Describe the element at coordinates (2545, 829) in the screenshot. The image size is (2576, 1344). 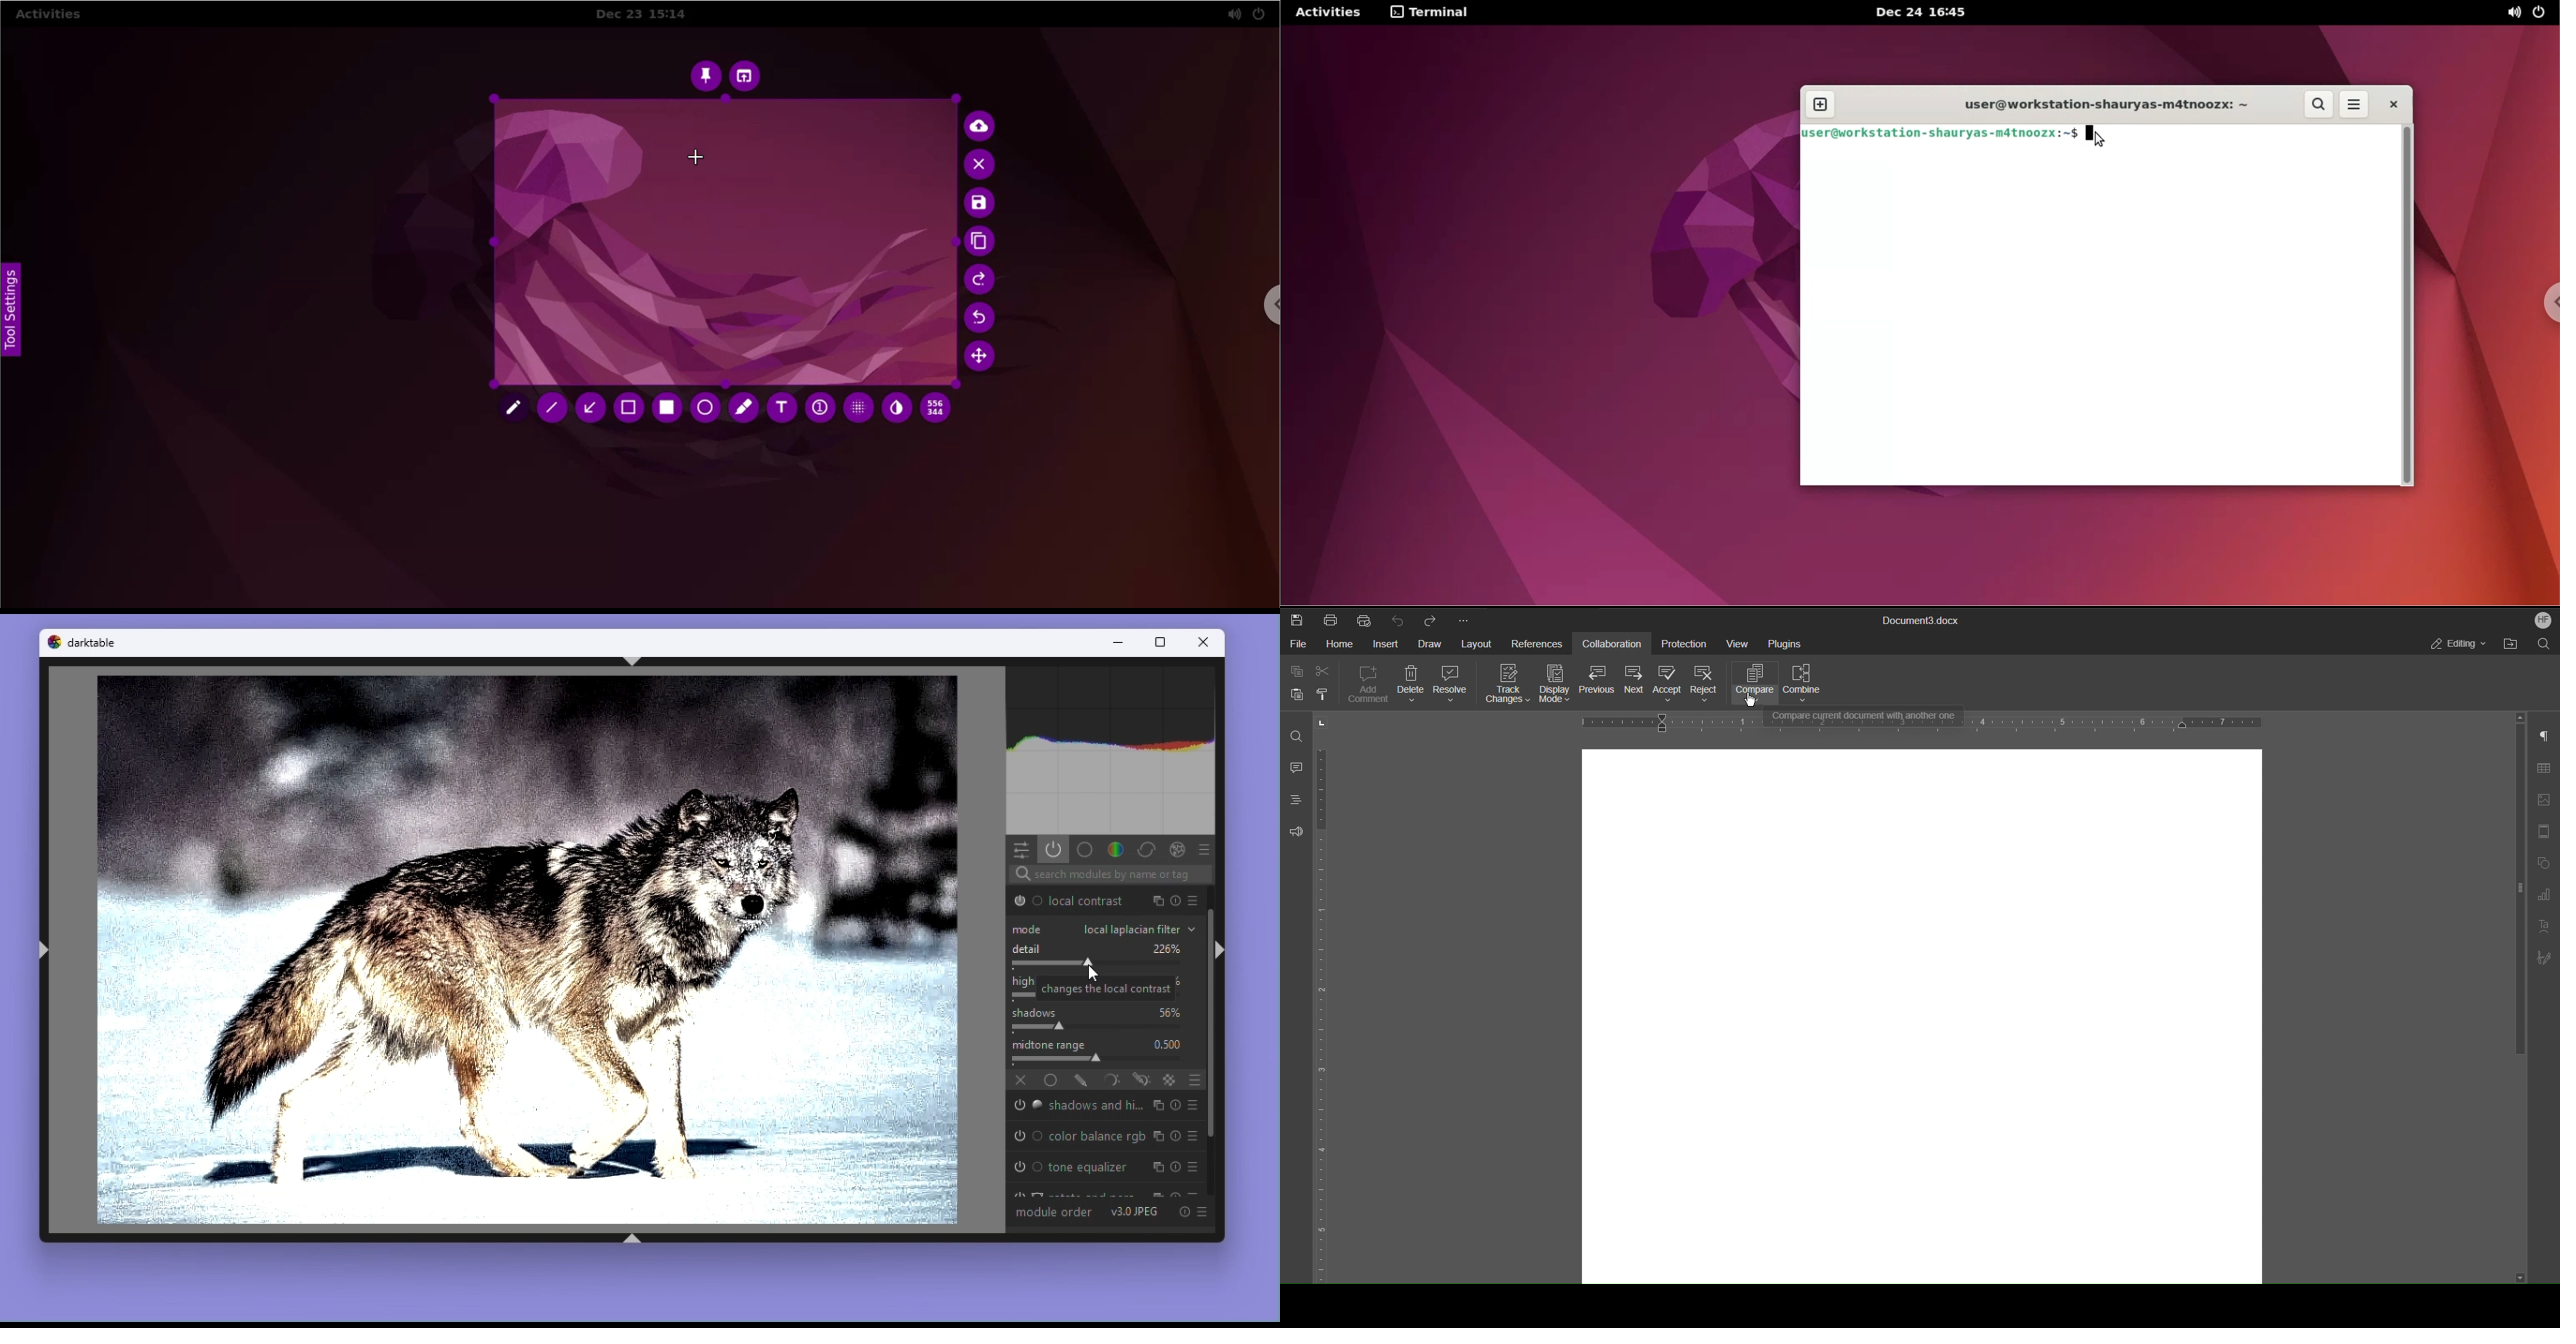
I see `Header/Footer` at that location.